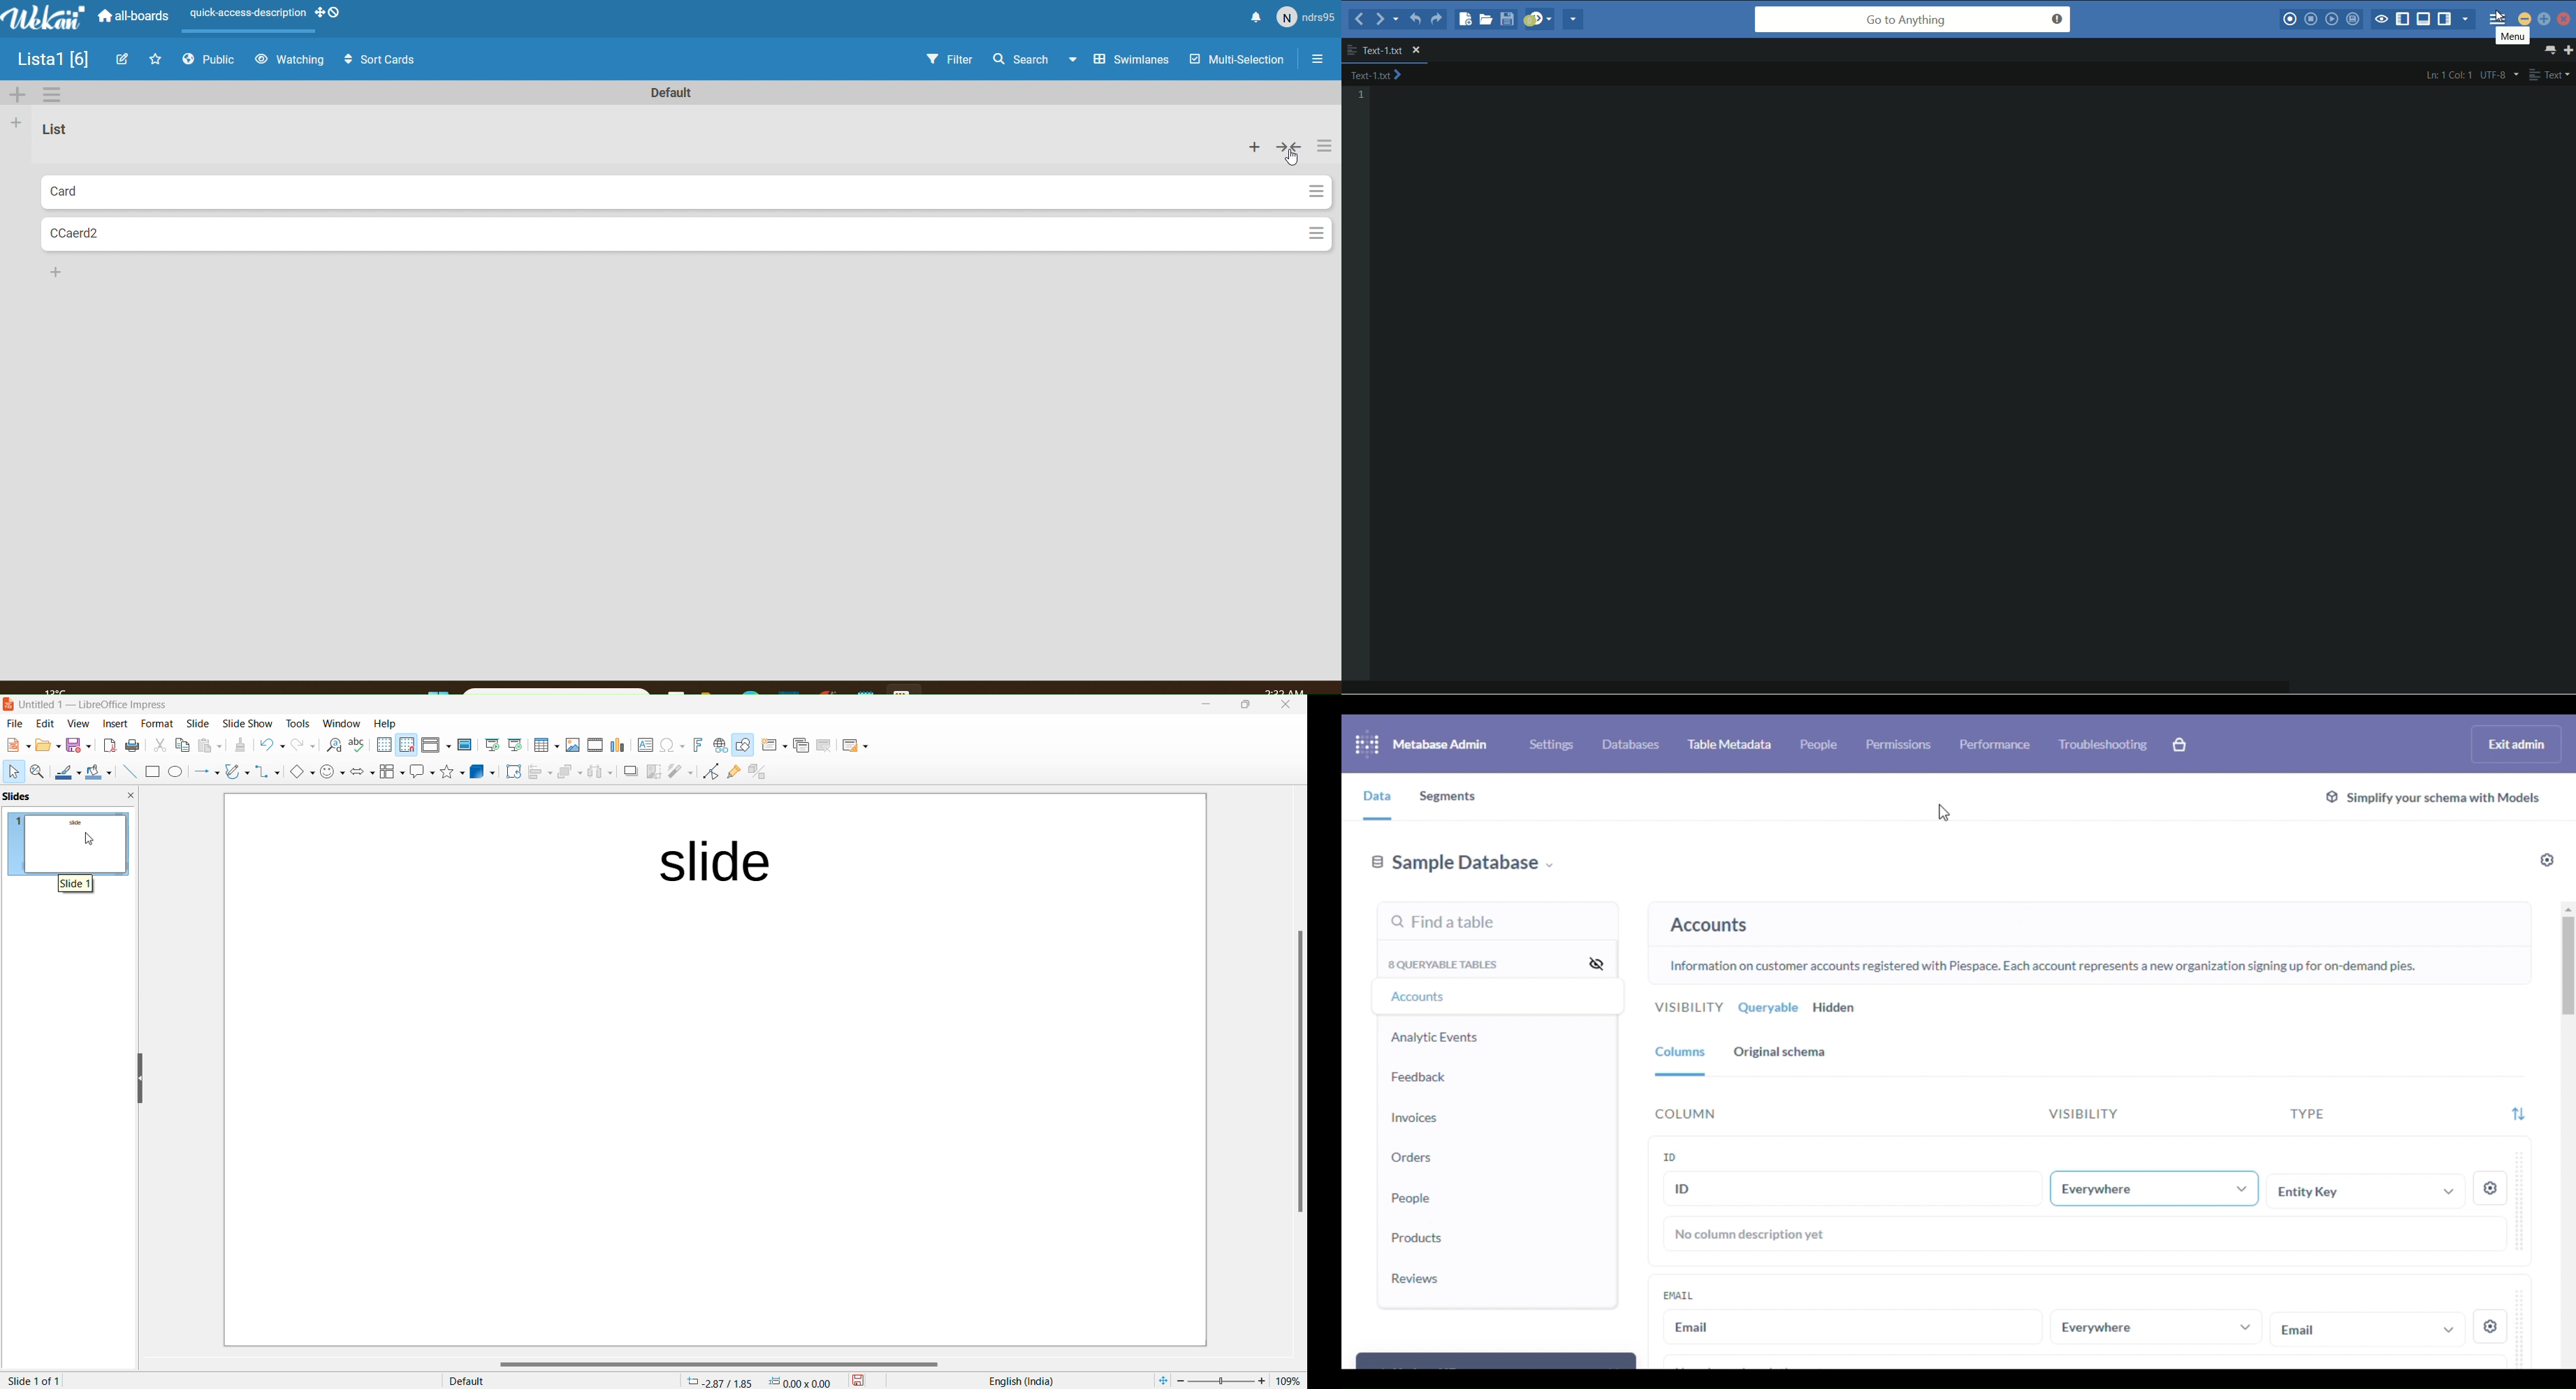  What do you see at coordinates (133, 797) in the screenshot?
I see `close slide preview pane` at bounding box center [133, 797].